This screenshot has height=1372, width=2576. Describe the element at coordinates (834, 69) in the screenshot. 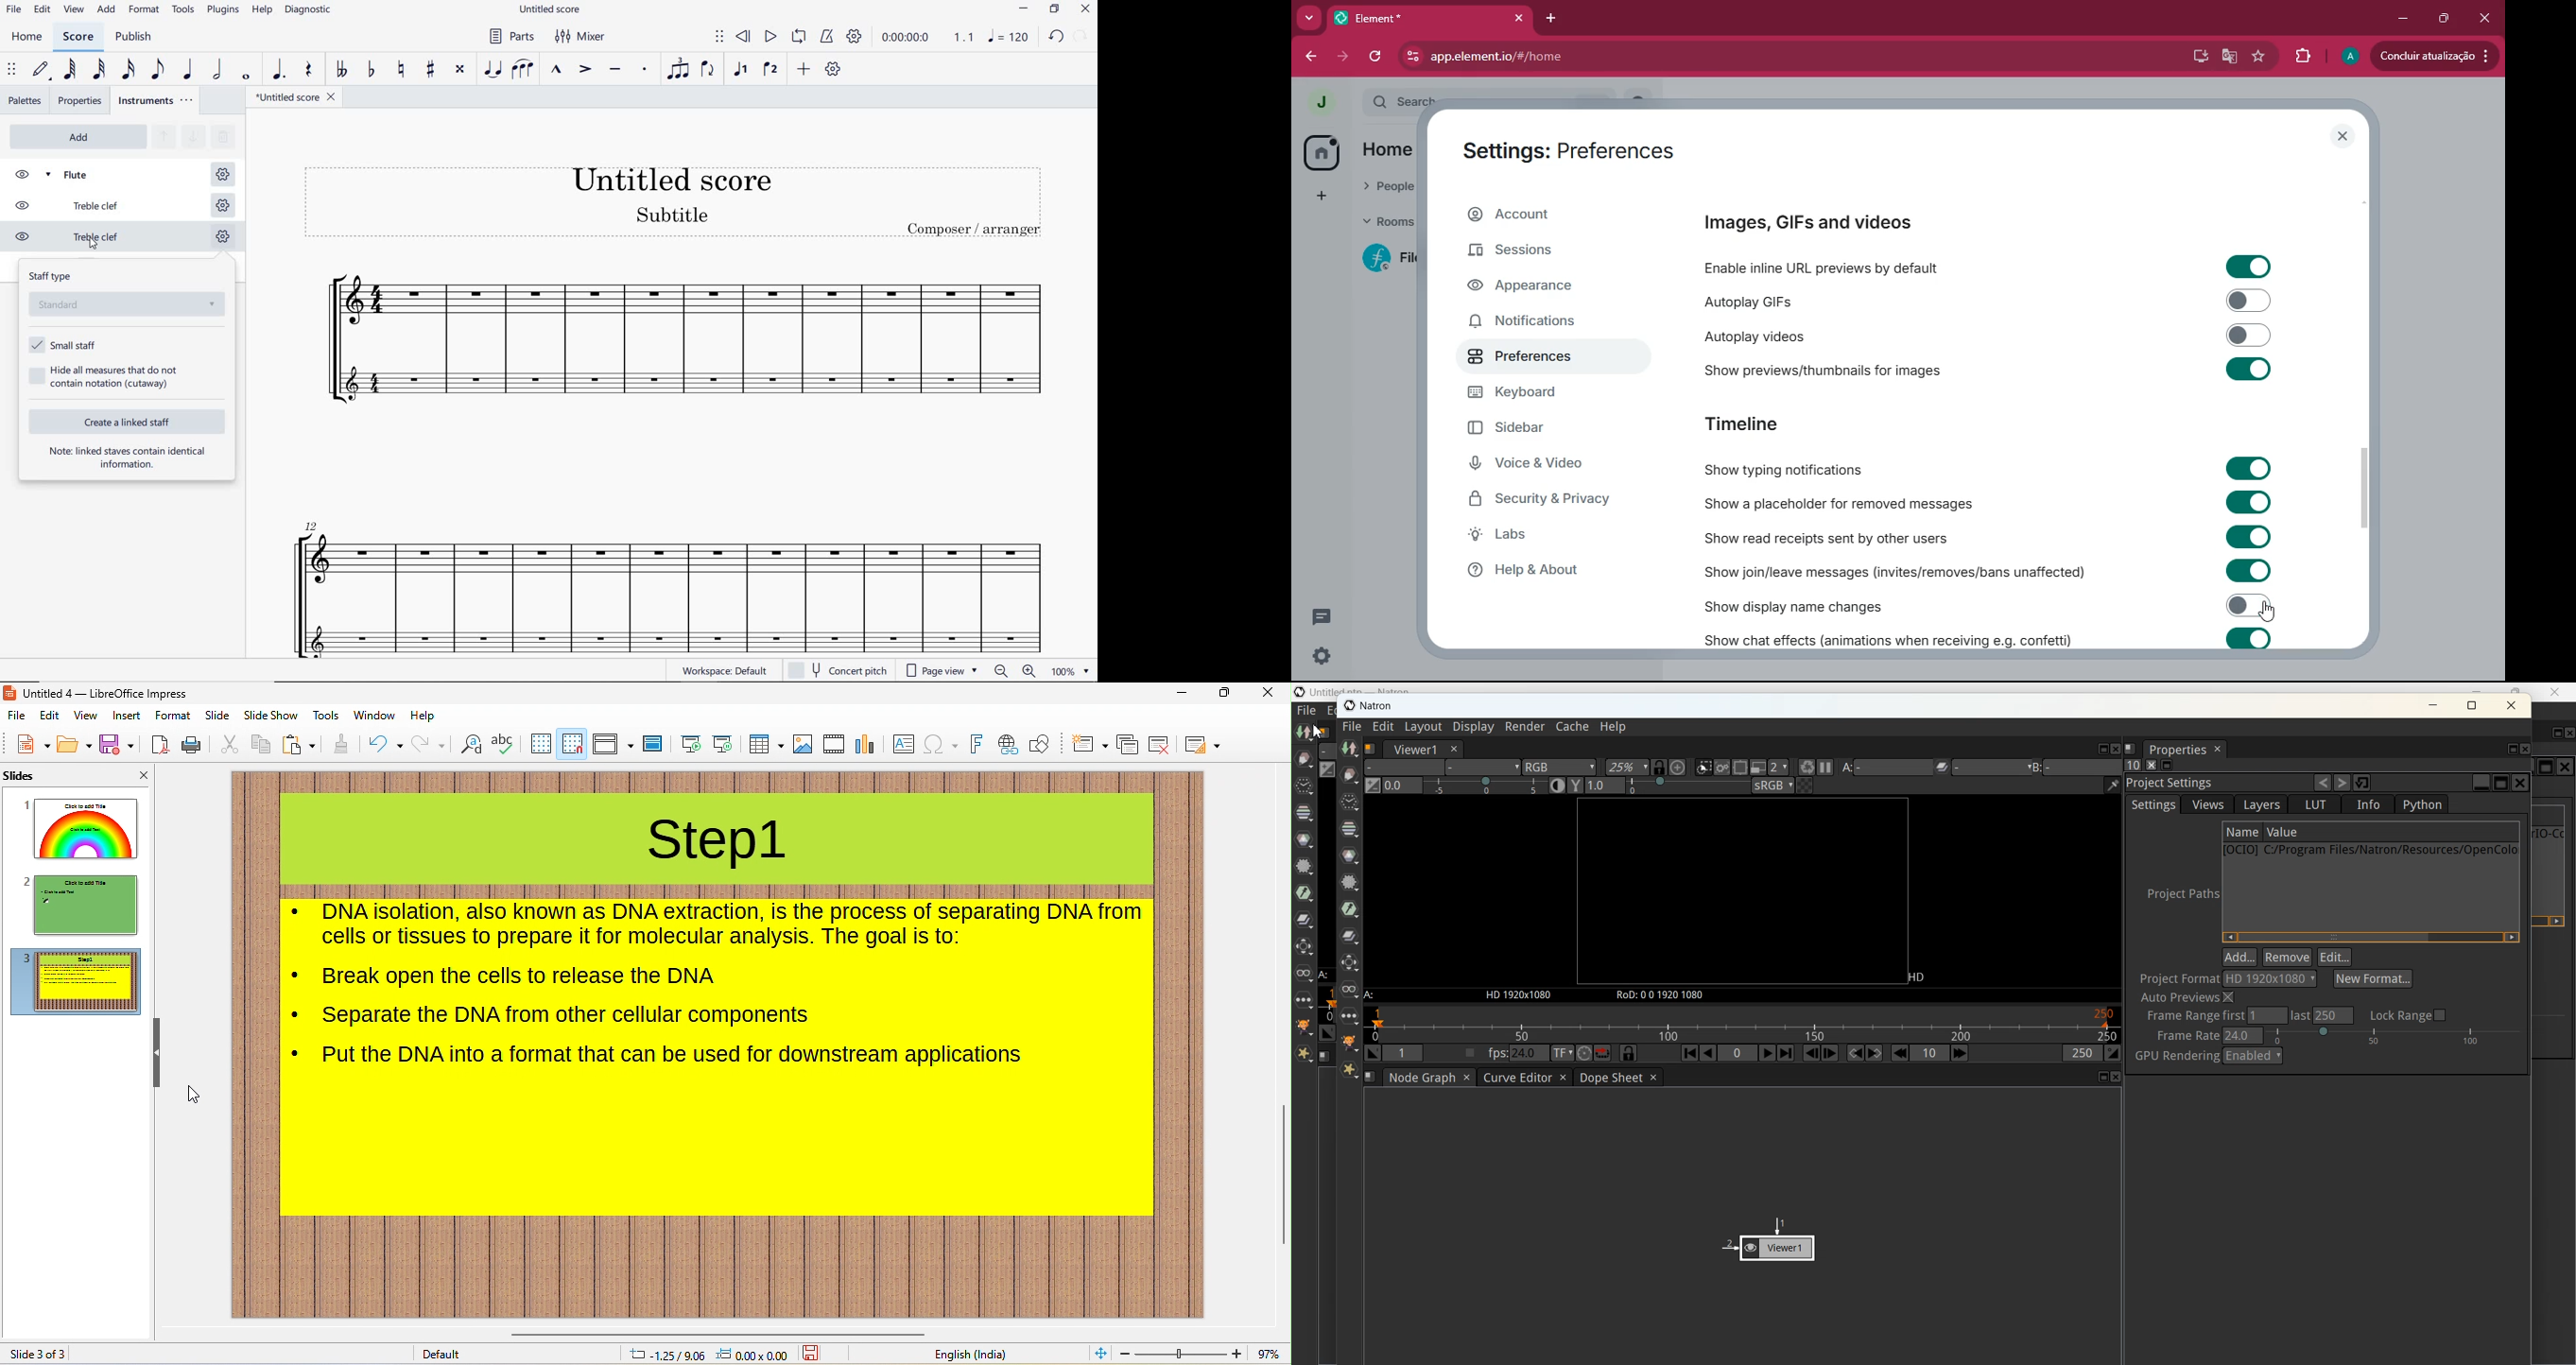

I see `CUSTOMIZE TOOLBAR` at that location.